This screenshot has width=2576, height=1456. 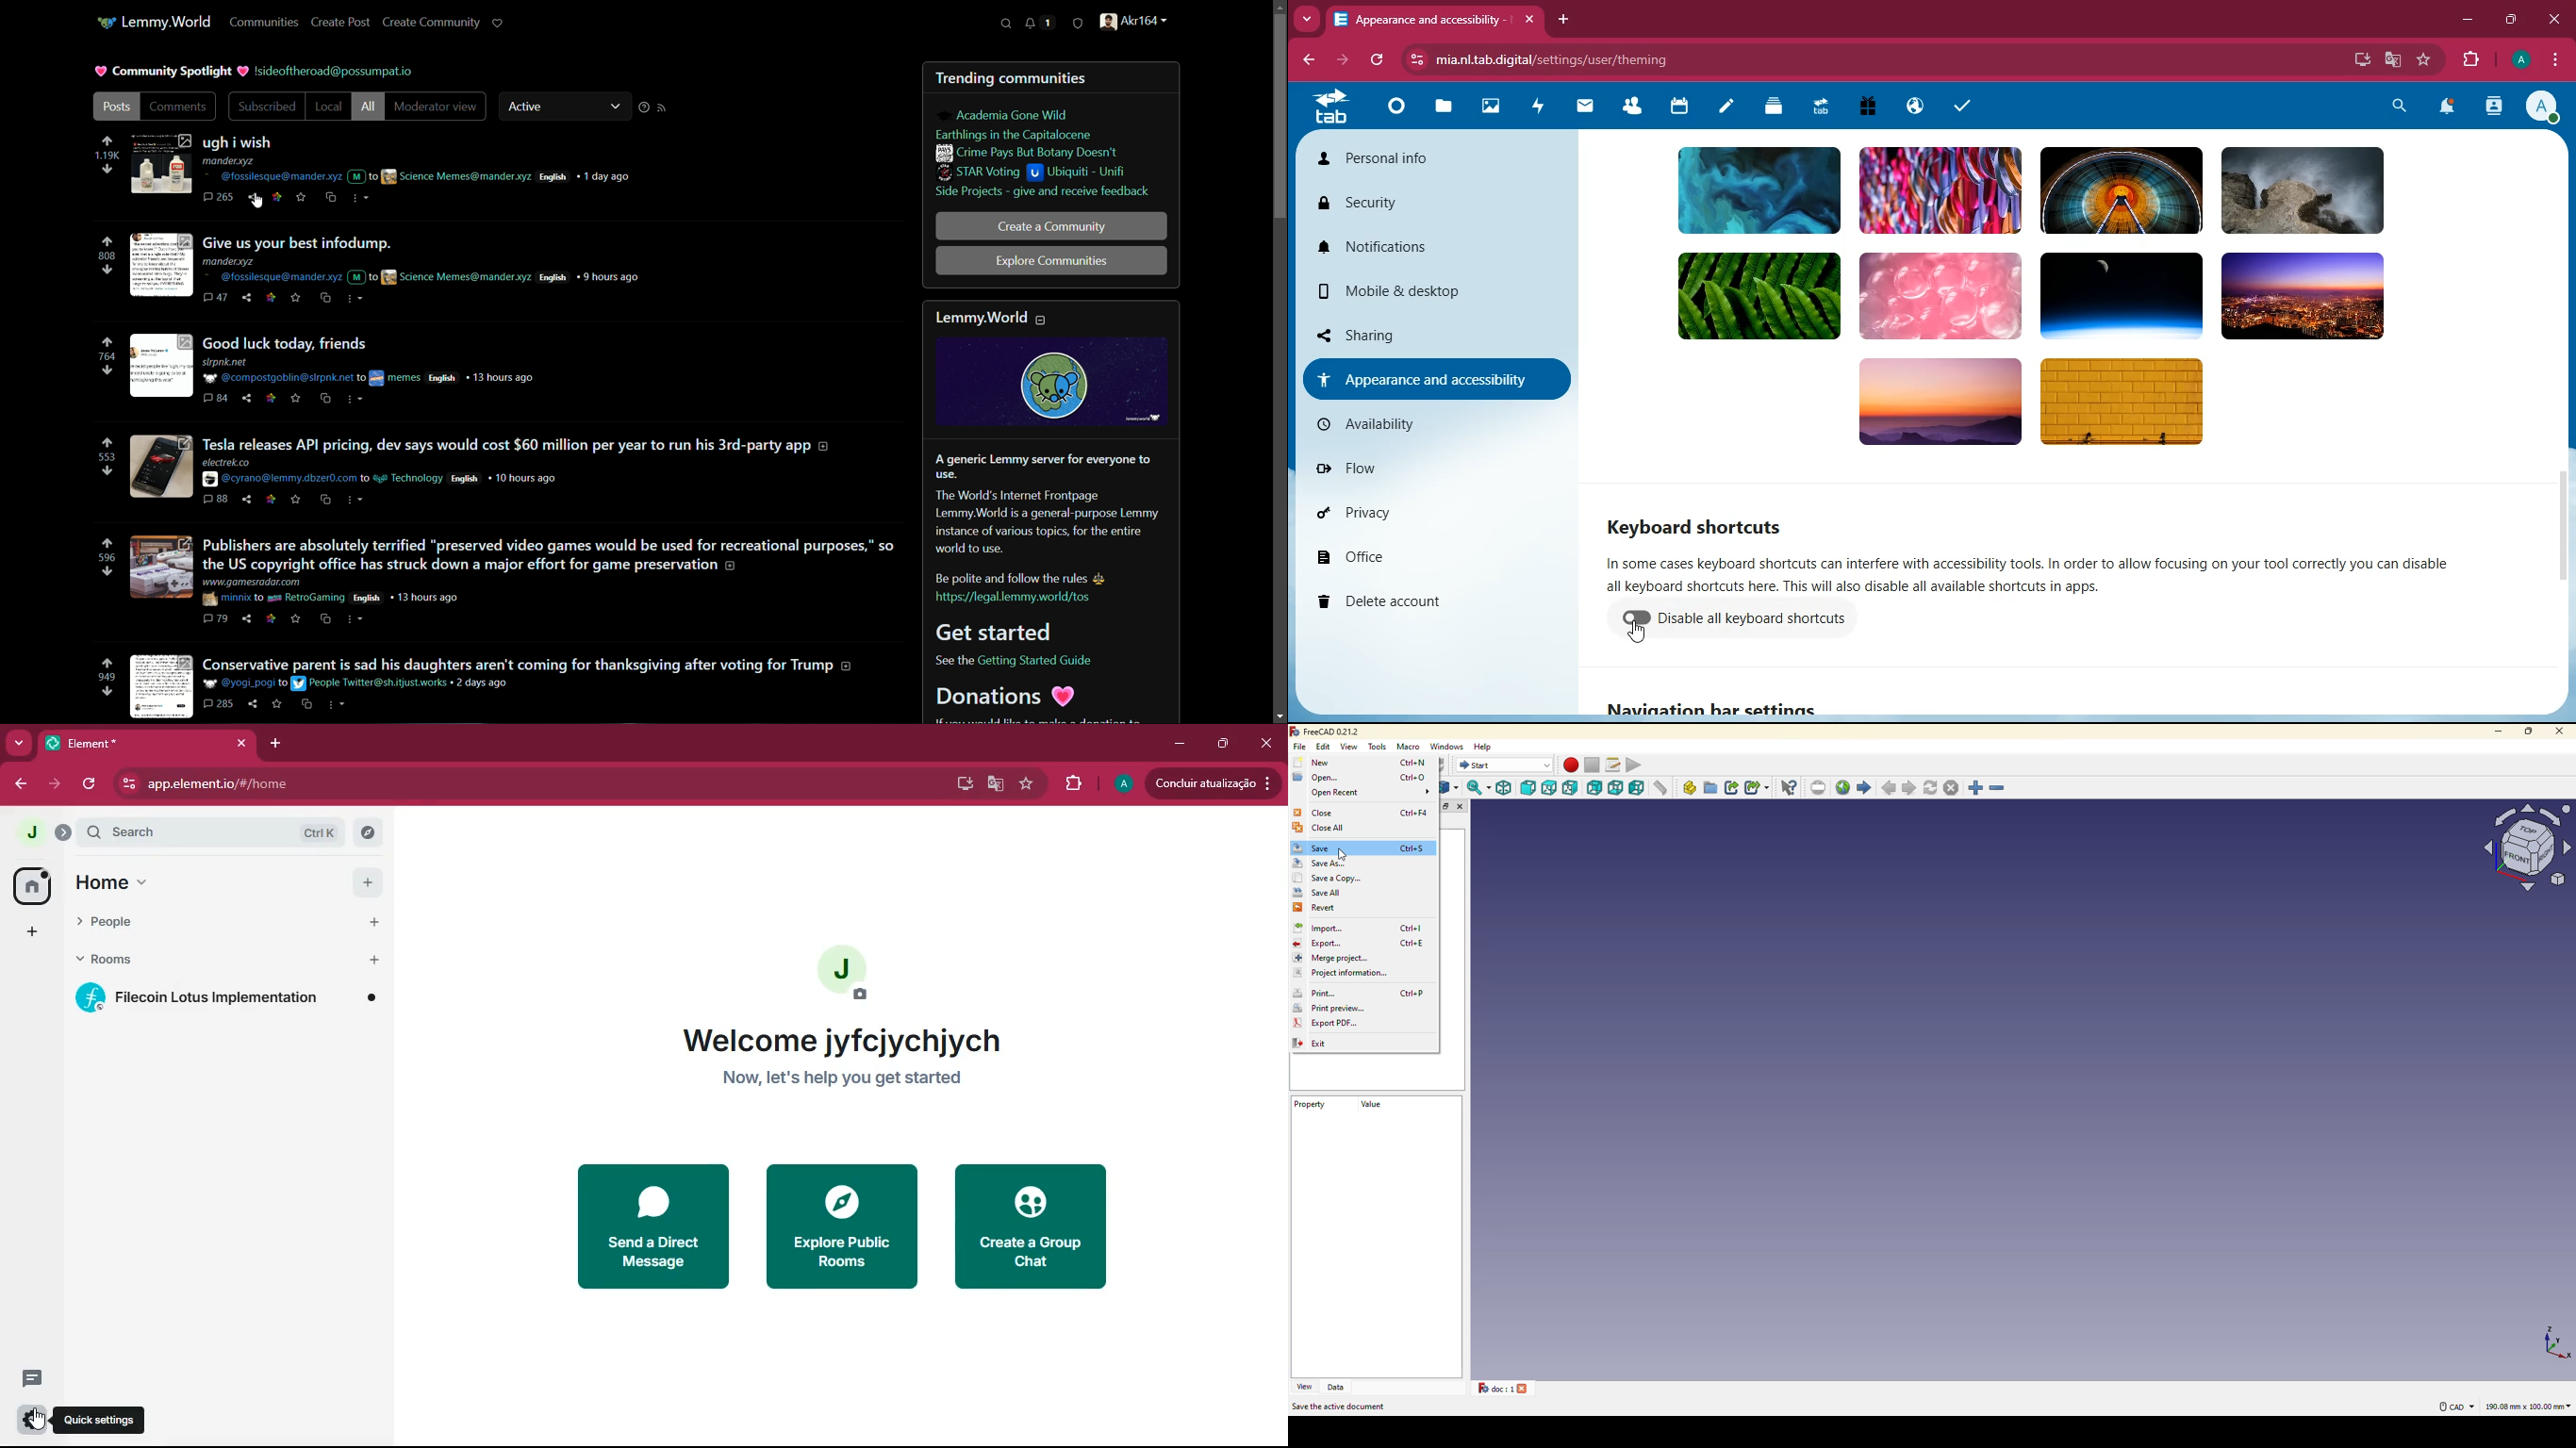 I want to click on description, so click(x=2052, y=574).